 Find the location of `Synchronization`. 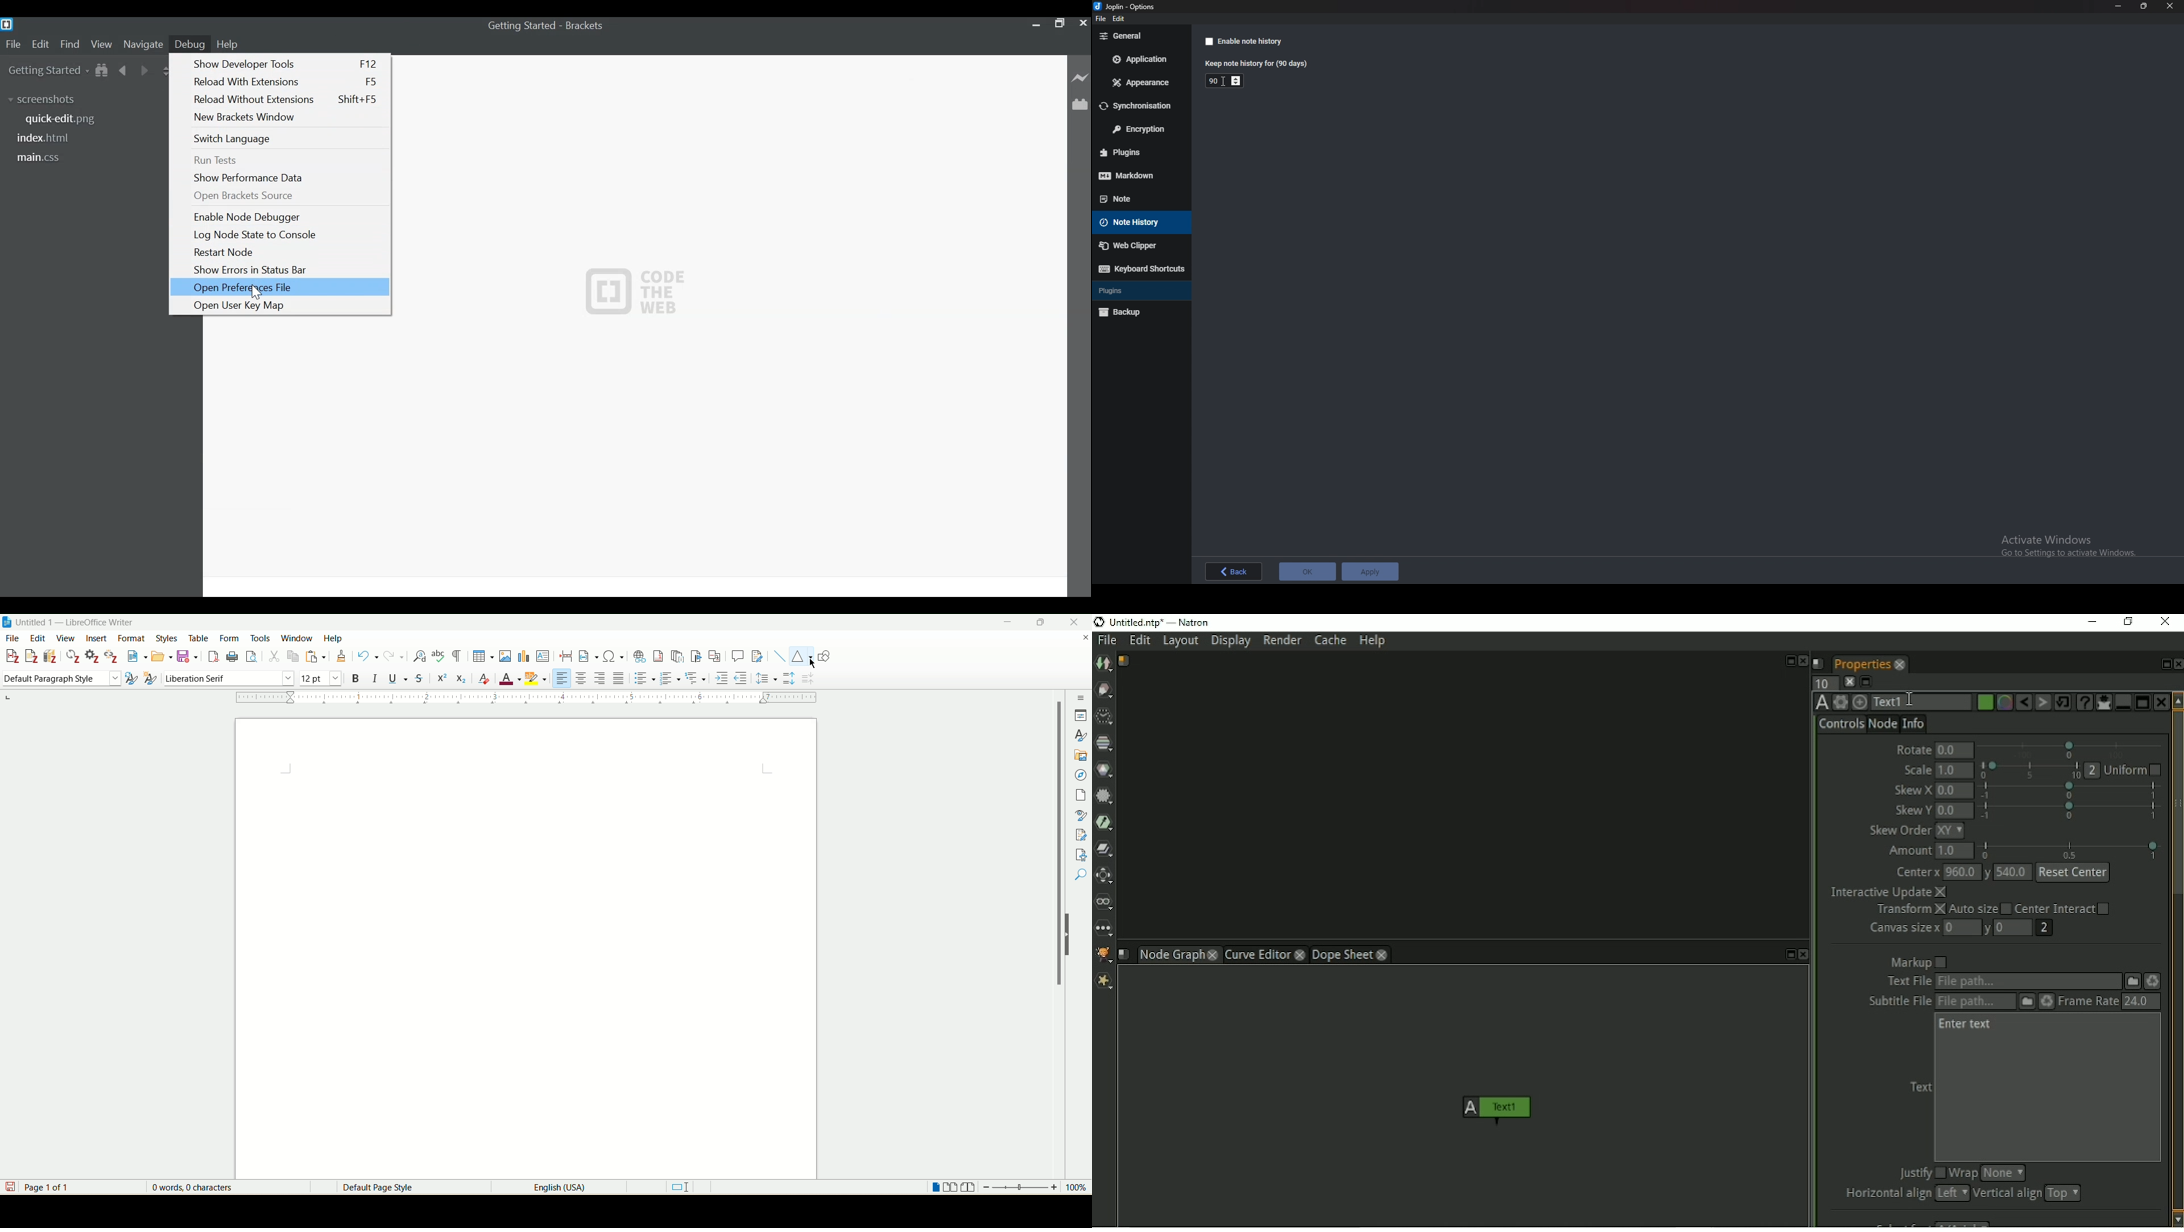

Synchronization is located at coordinates (1140, 106).